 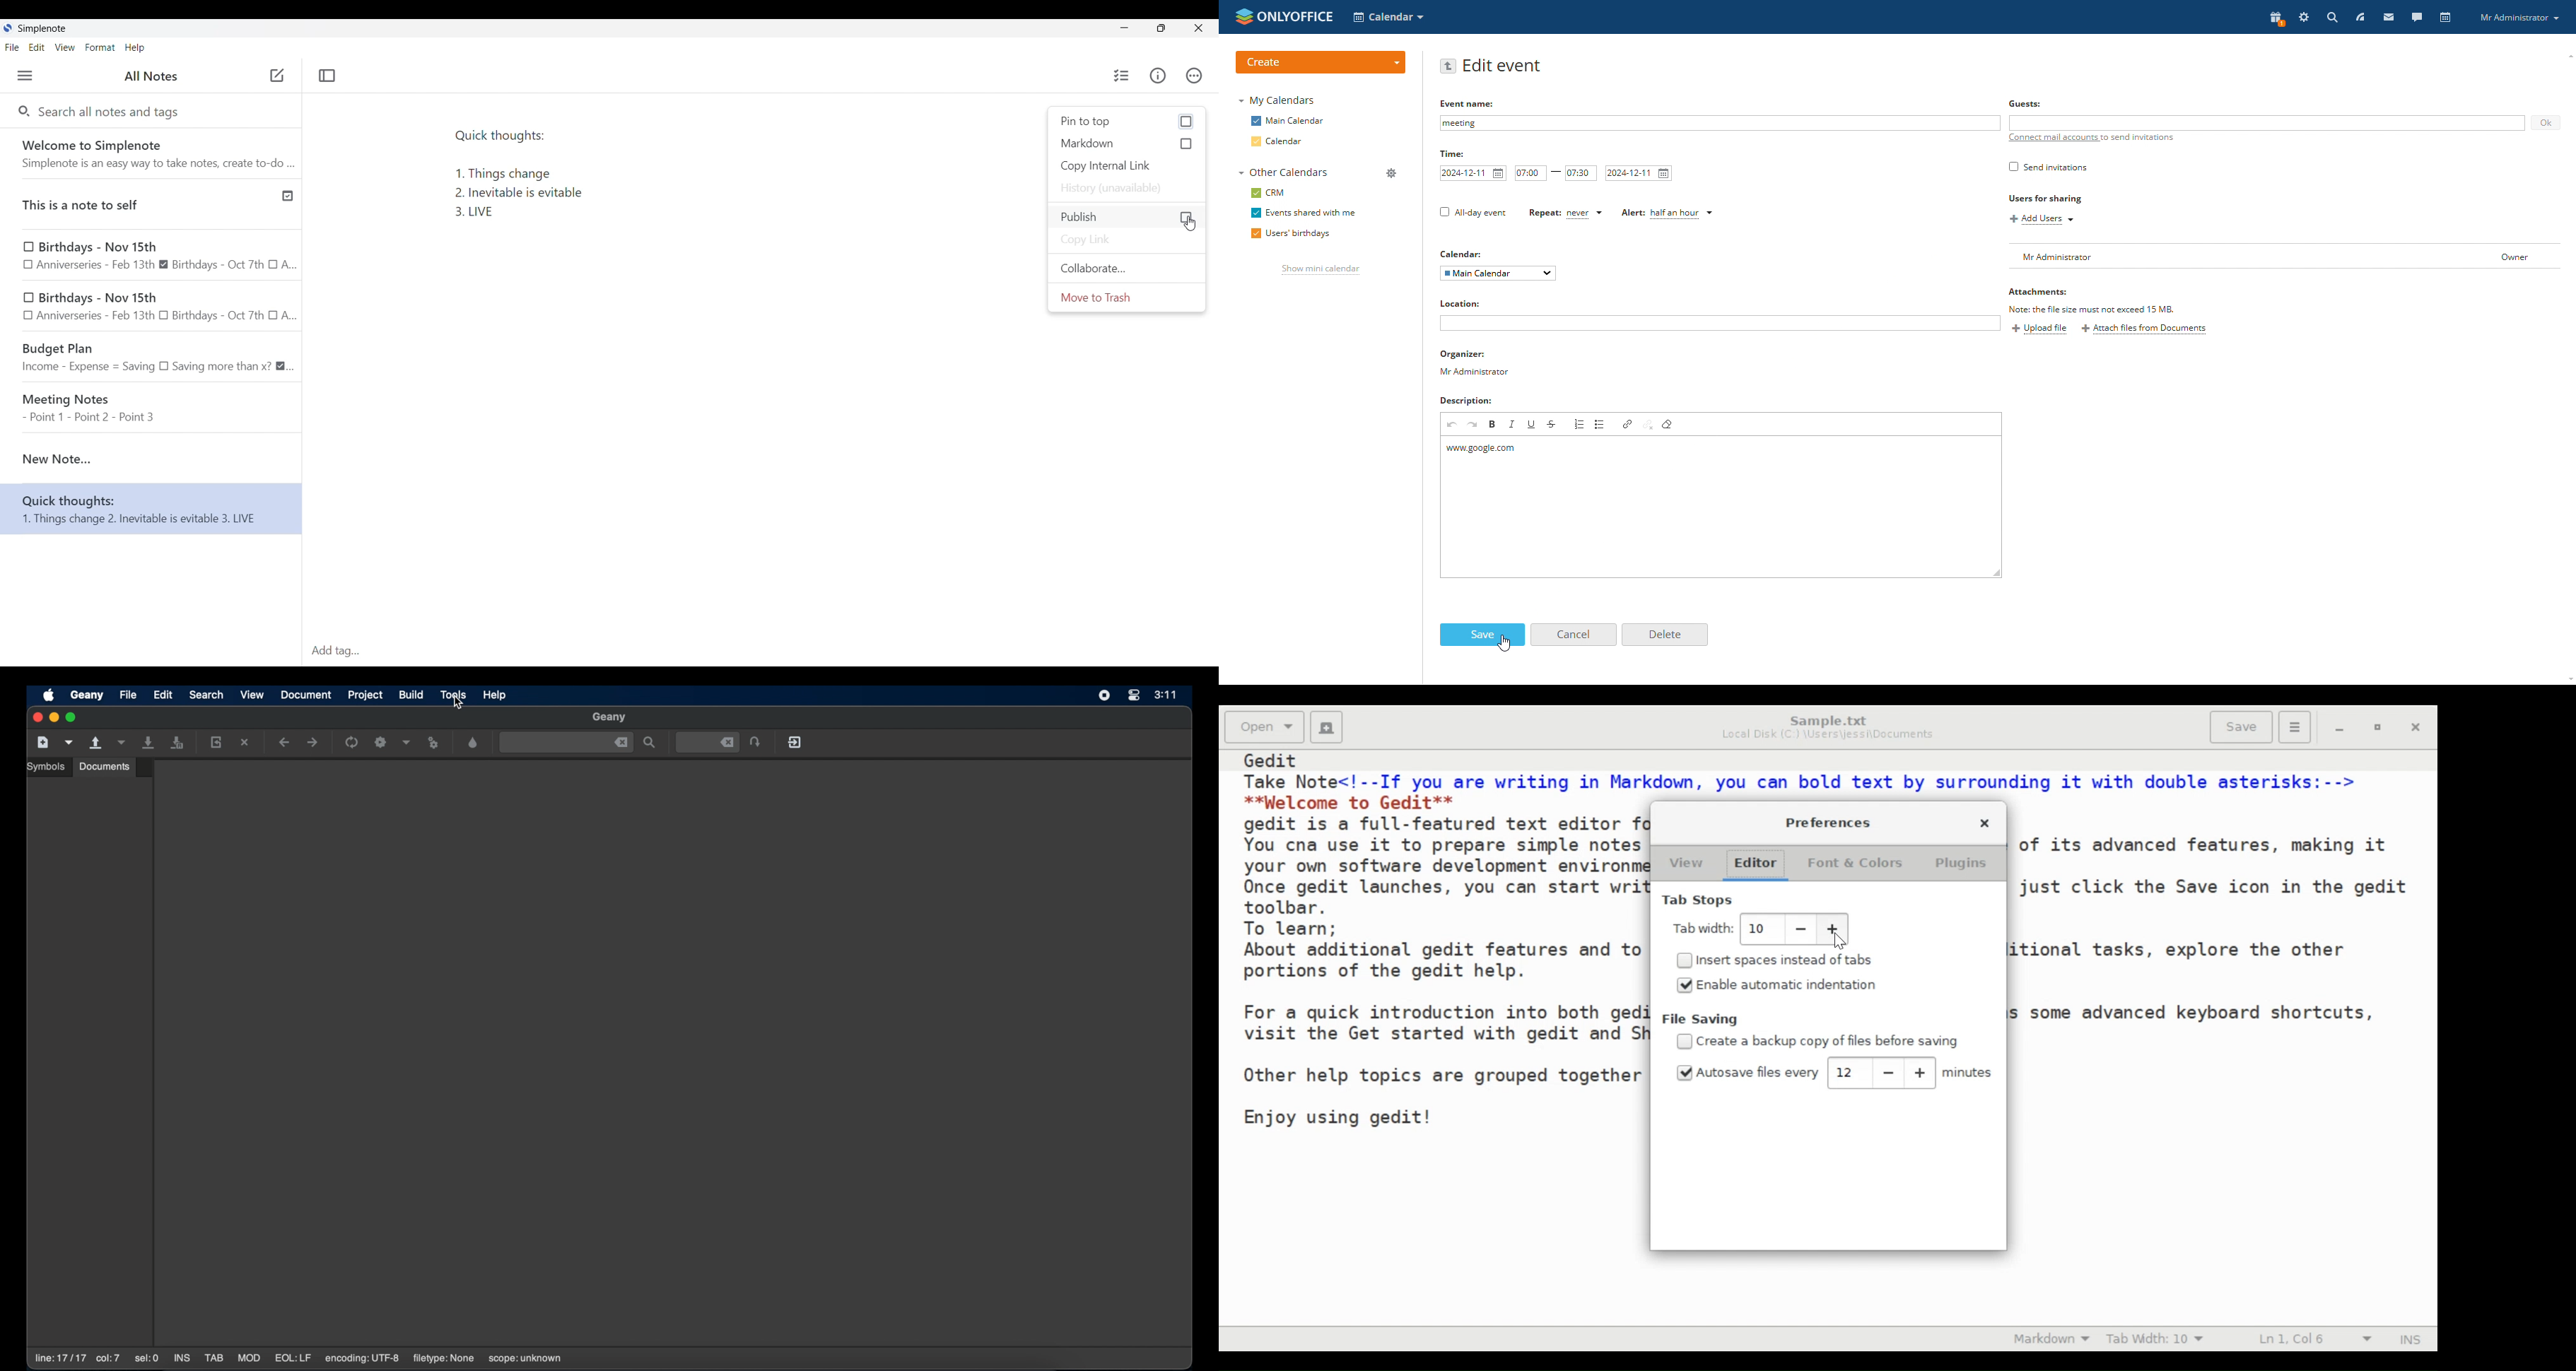 I want to click on History, so click(x=1127, y=189).